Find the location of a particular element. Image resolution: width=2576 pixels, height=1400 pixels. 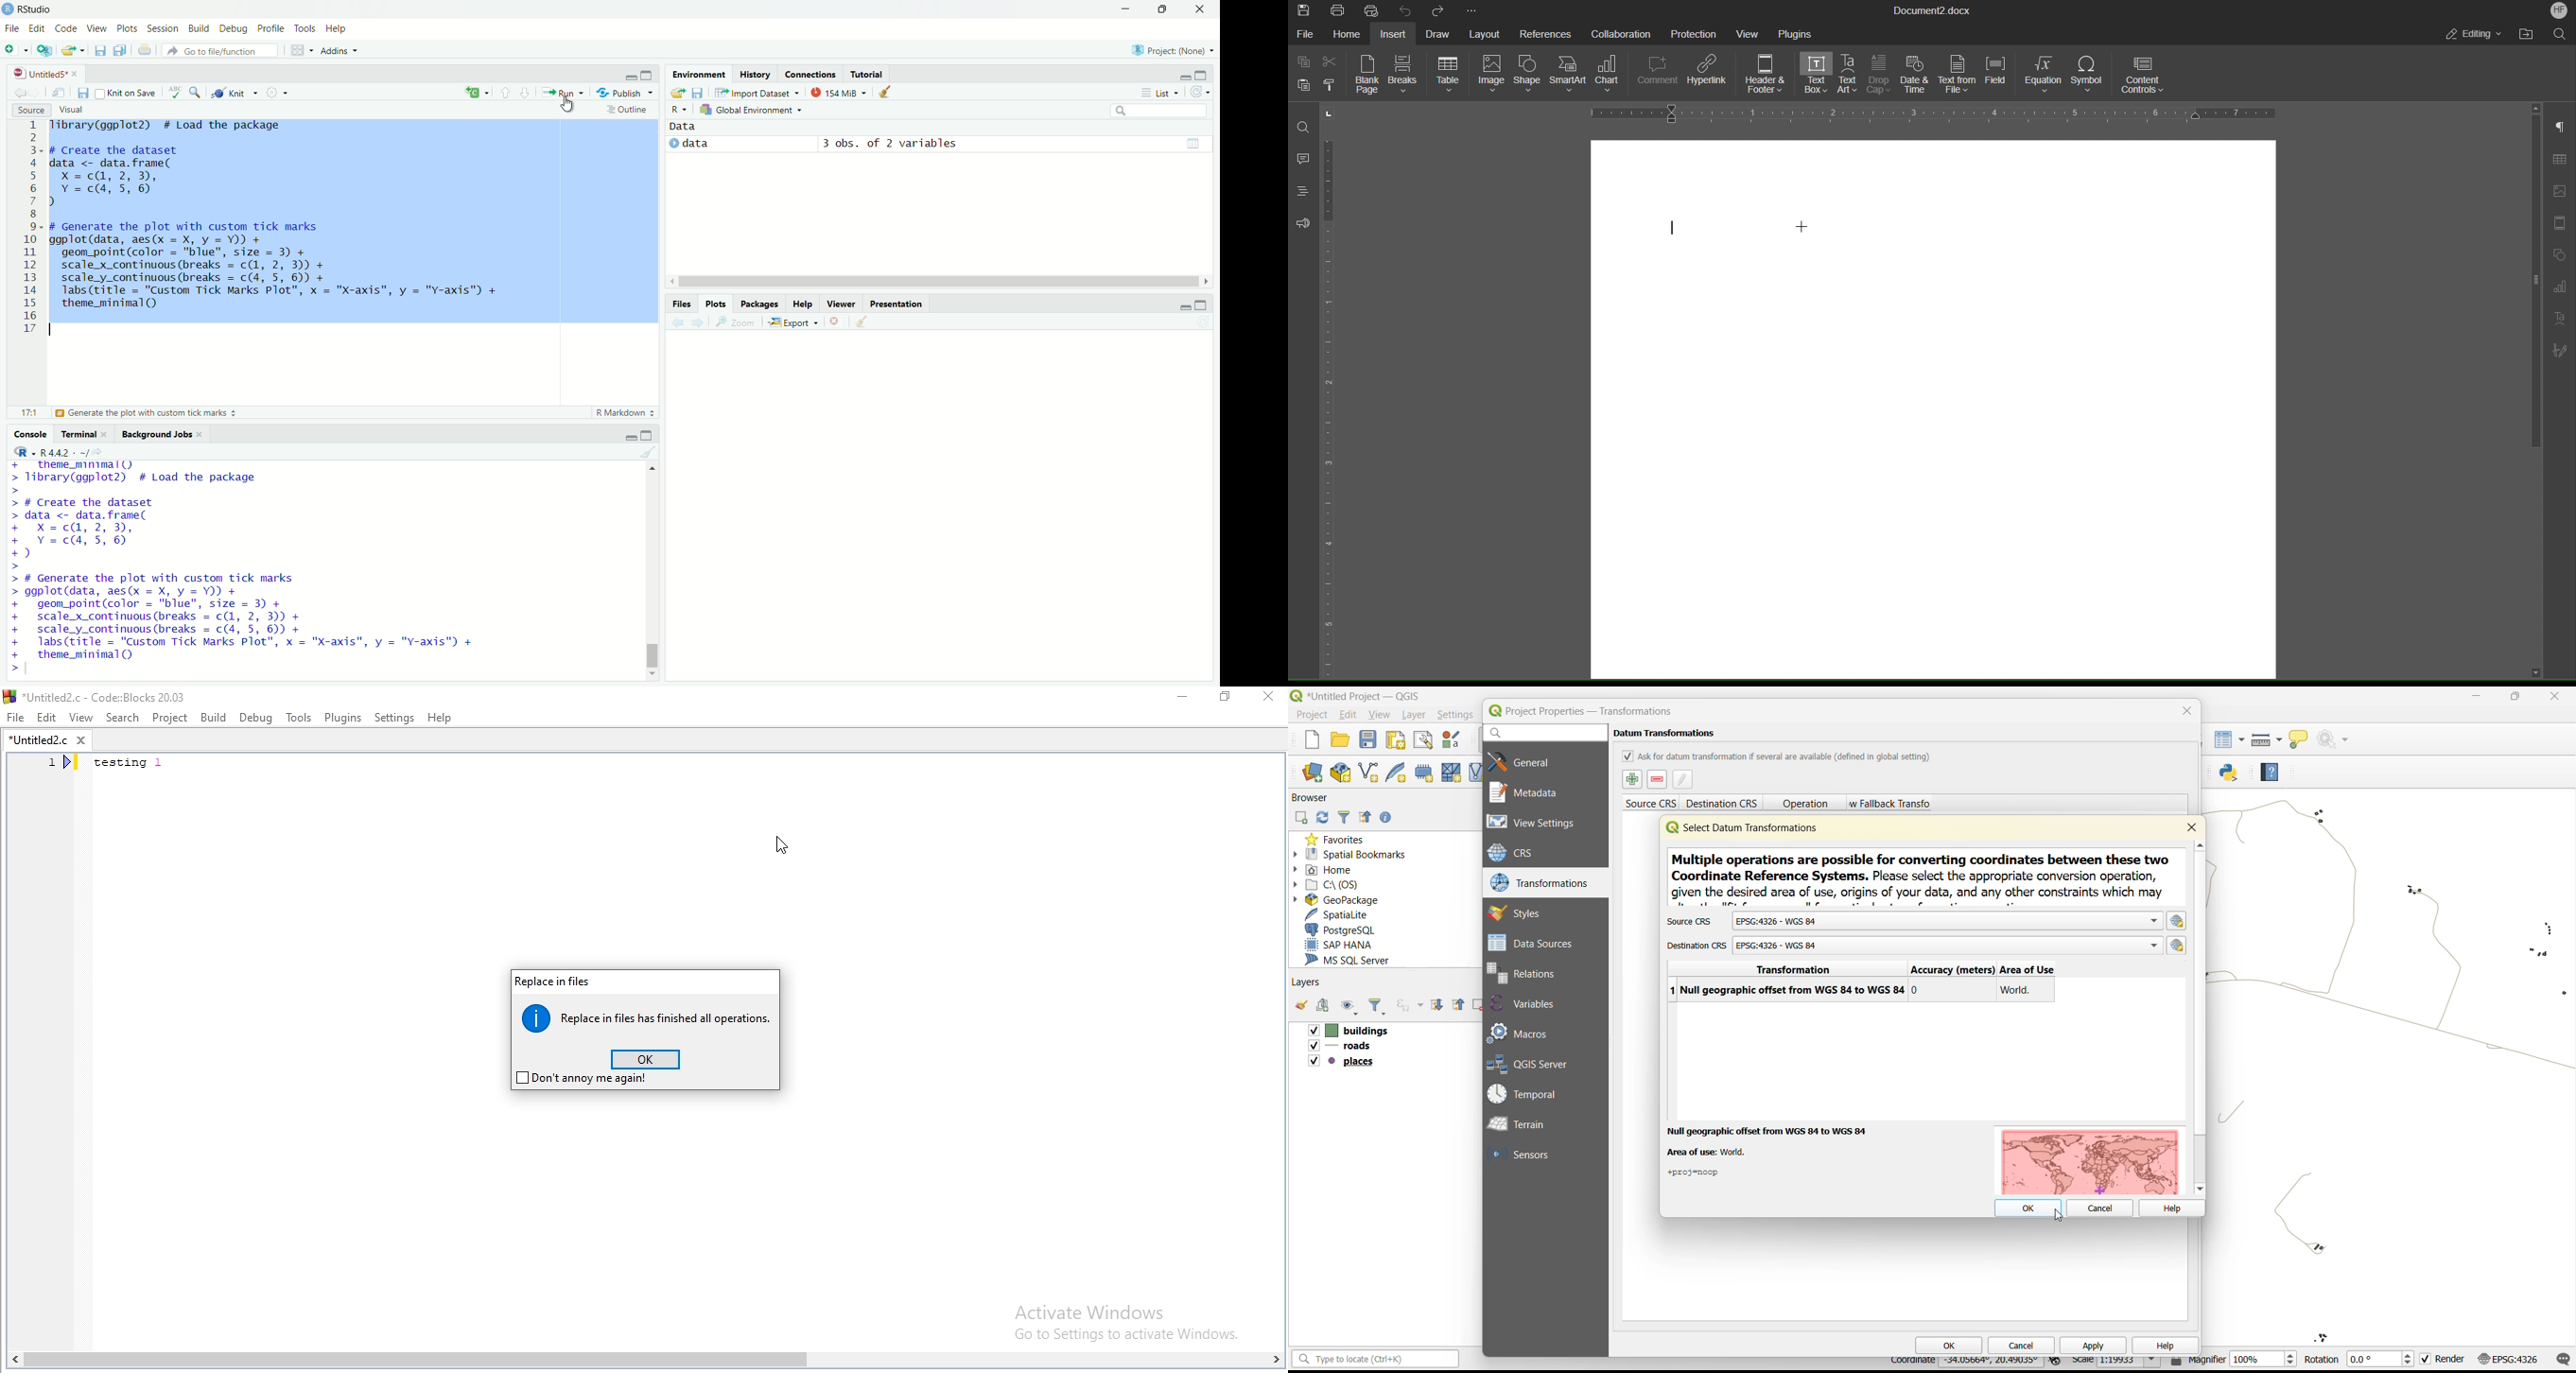

maximize is located at coordinates (1161, 8).